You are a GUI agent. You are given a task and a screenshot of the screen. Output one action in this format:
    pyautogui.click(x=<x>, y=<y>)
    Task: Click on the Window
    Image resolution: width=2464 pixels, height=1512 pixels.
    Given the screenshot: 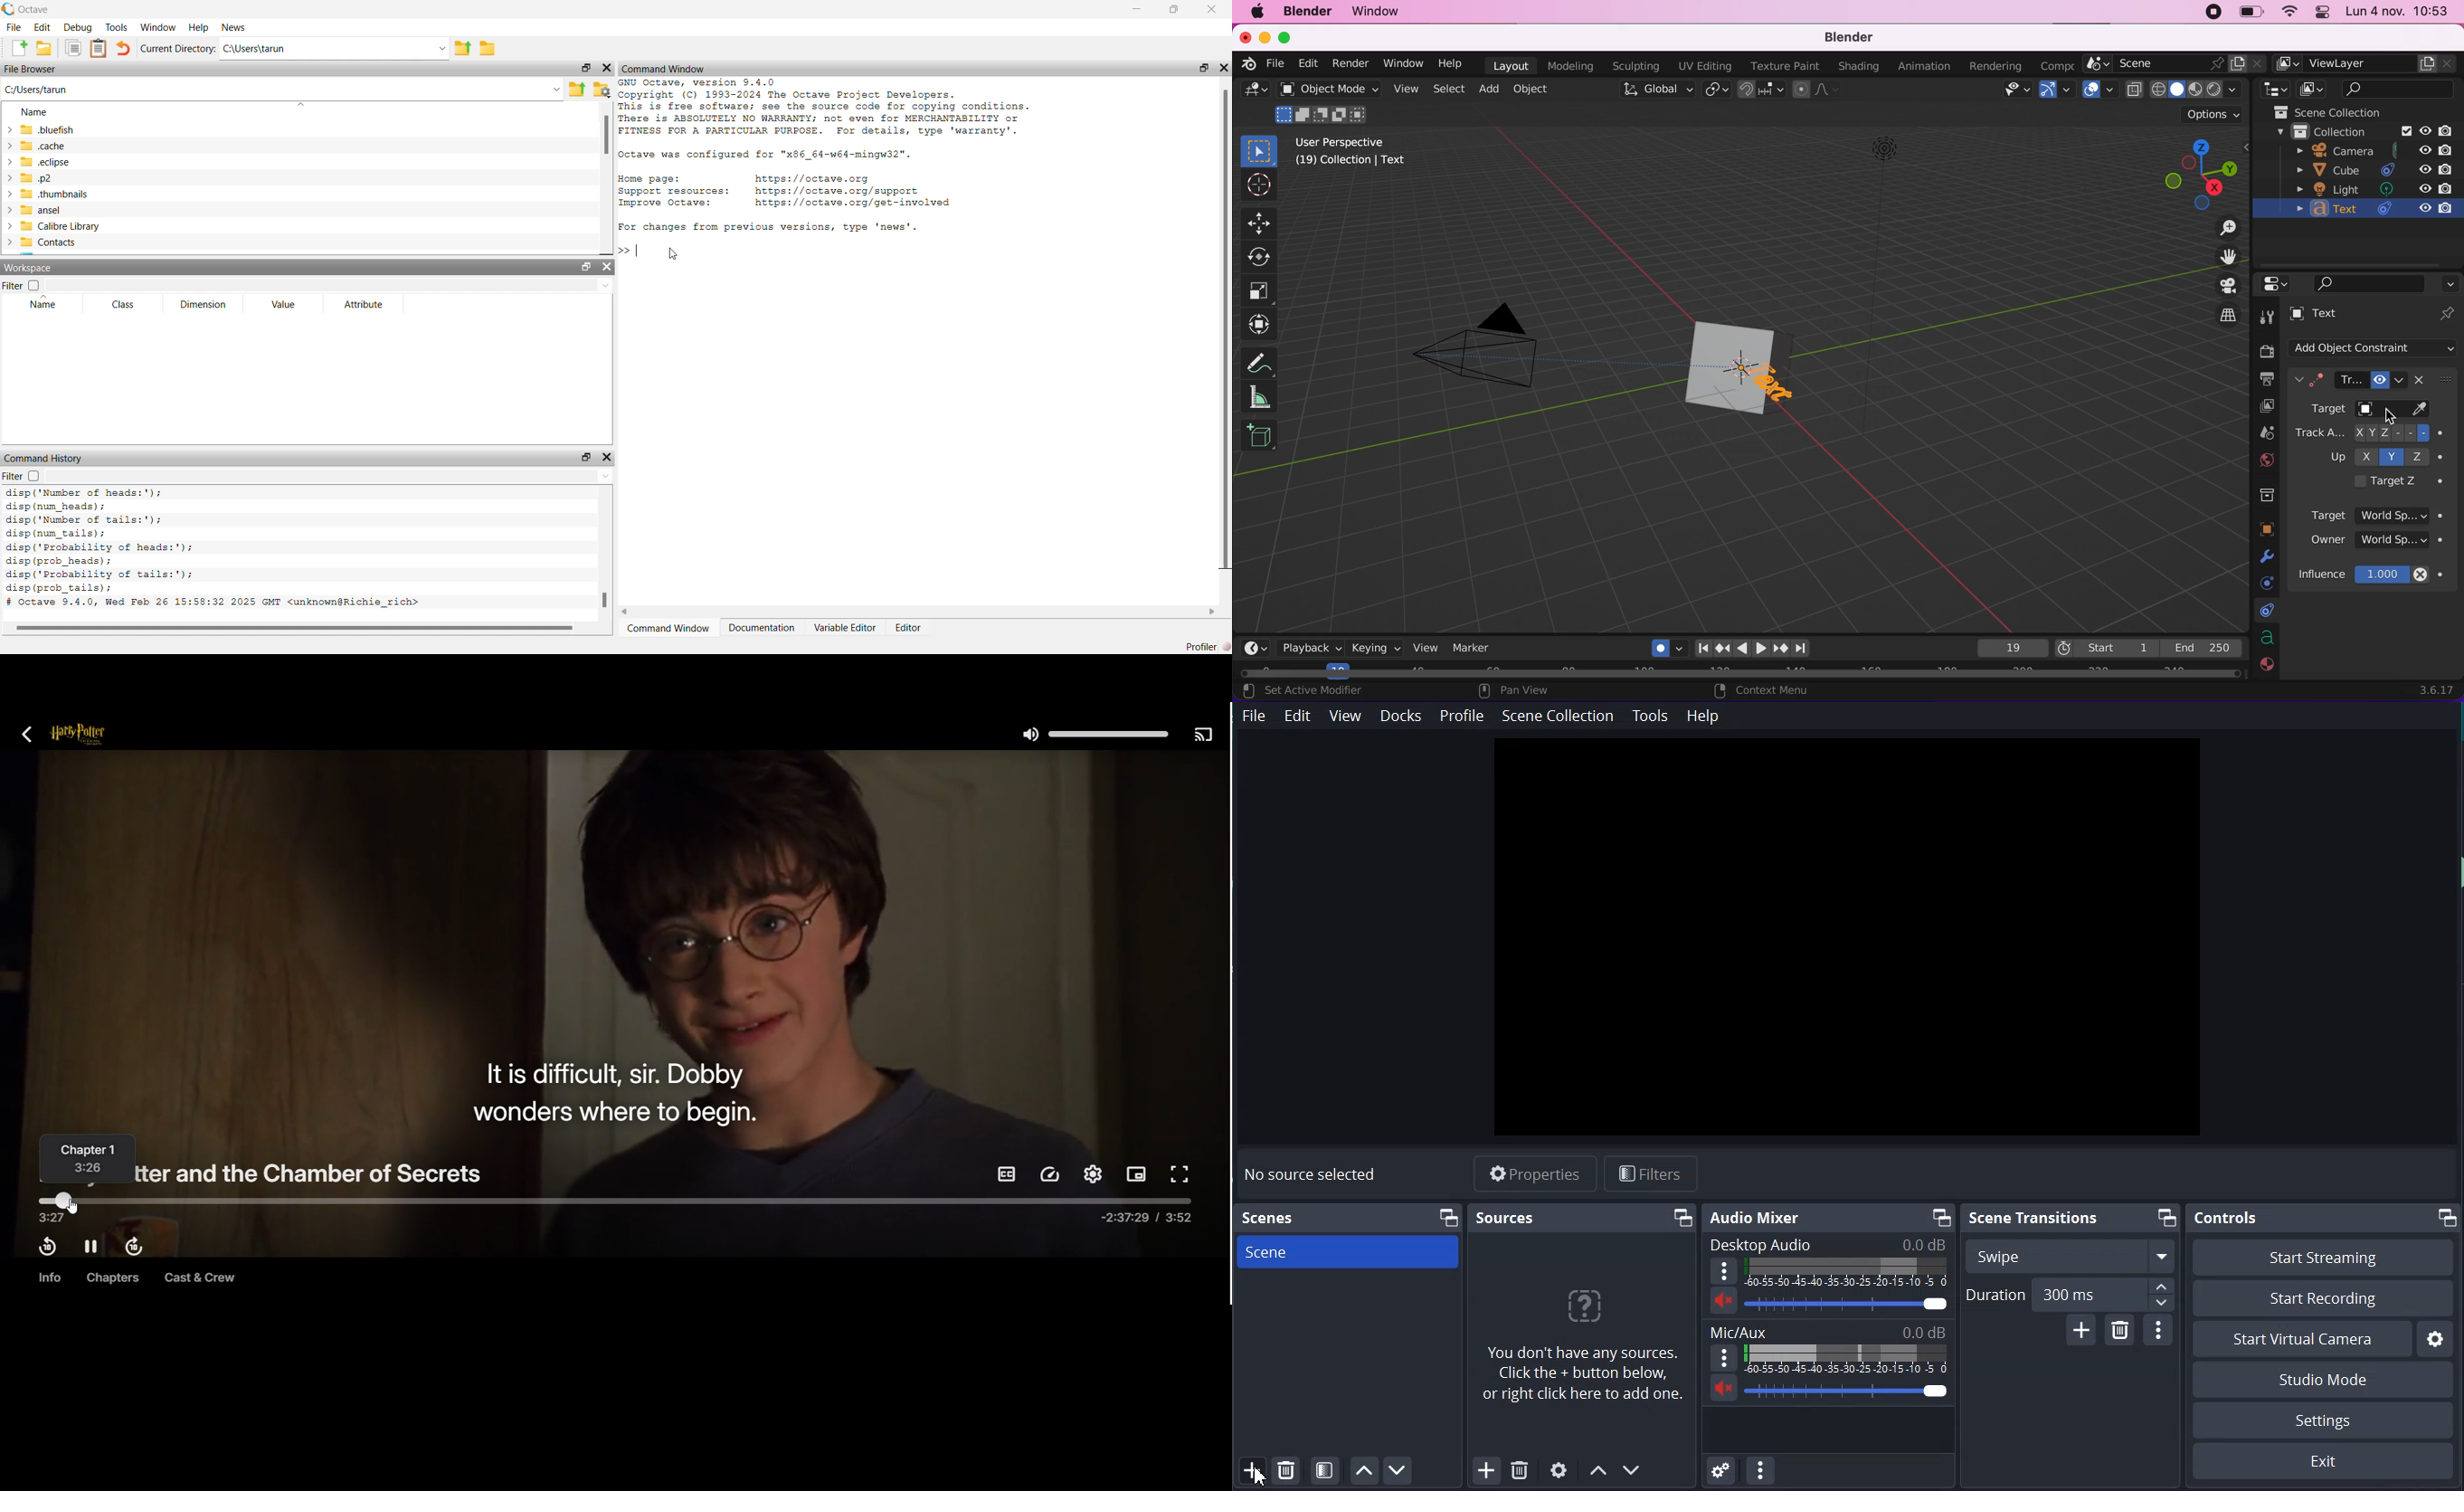 What is the action you would take?
    pyautogui.click(x=158, y=27)
    